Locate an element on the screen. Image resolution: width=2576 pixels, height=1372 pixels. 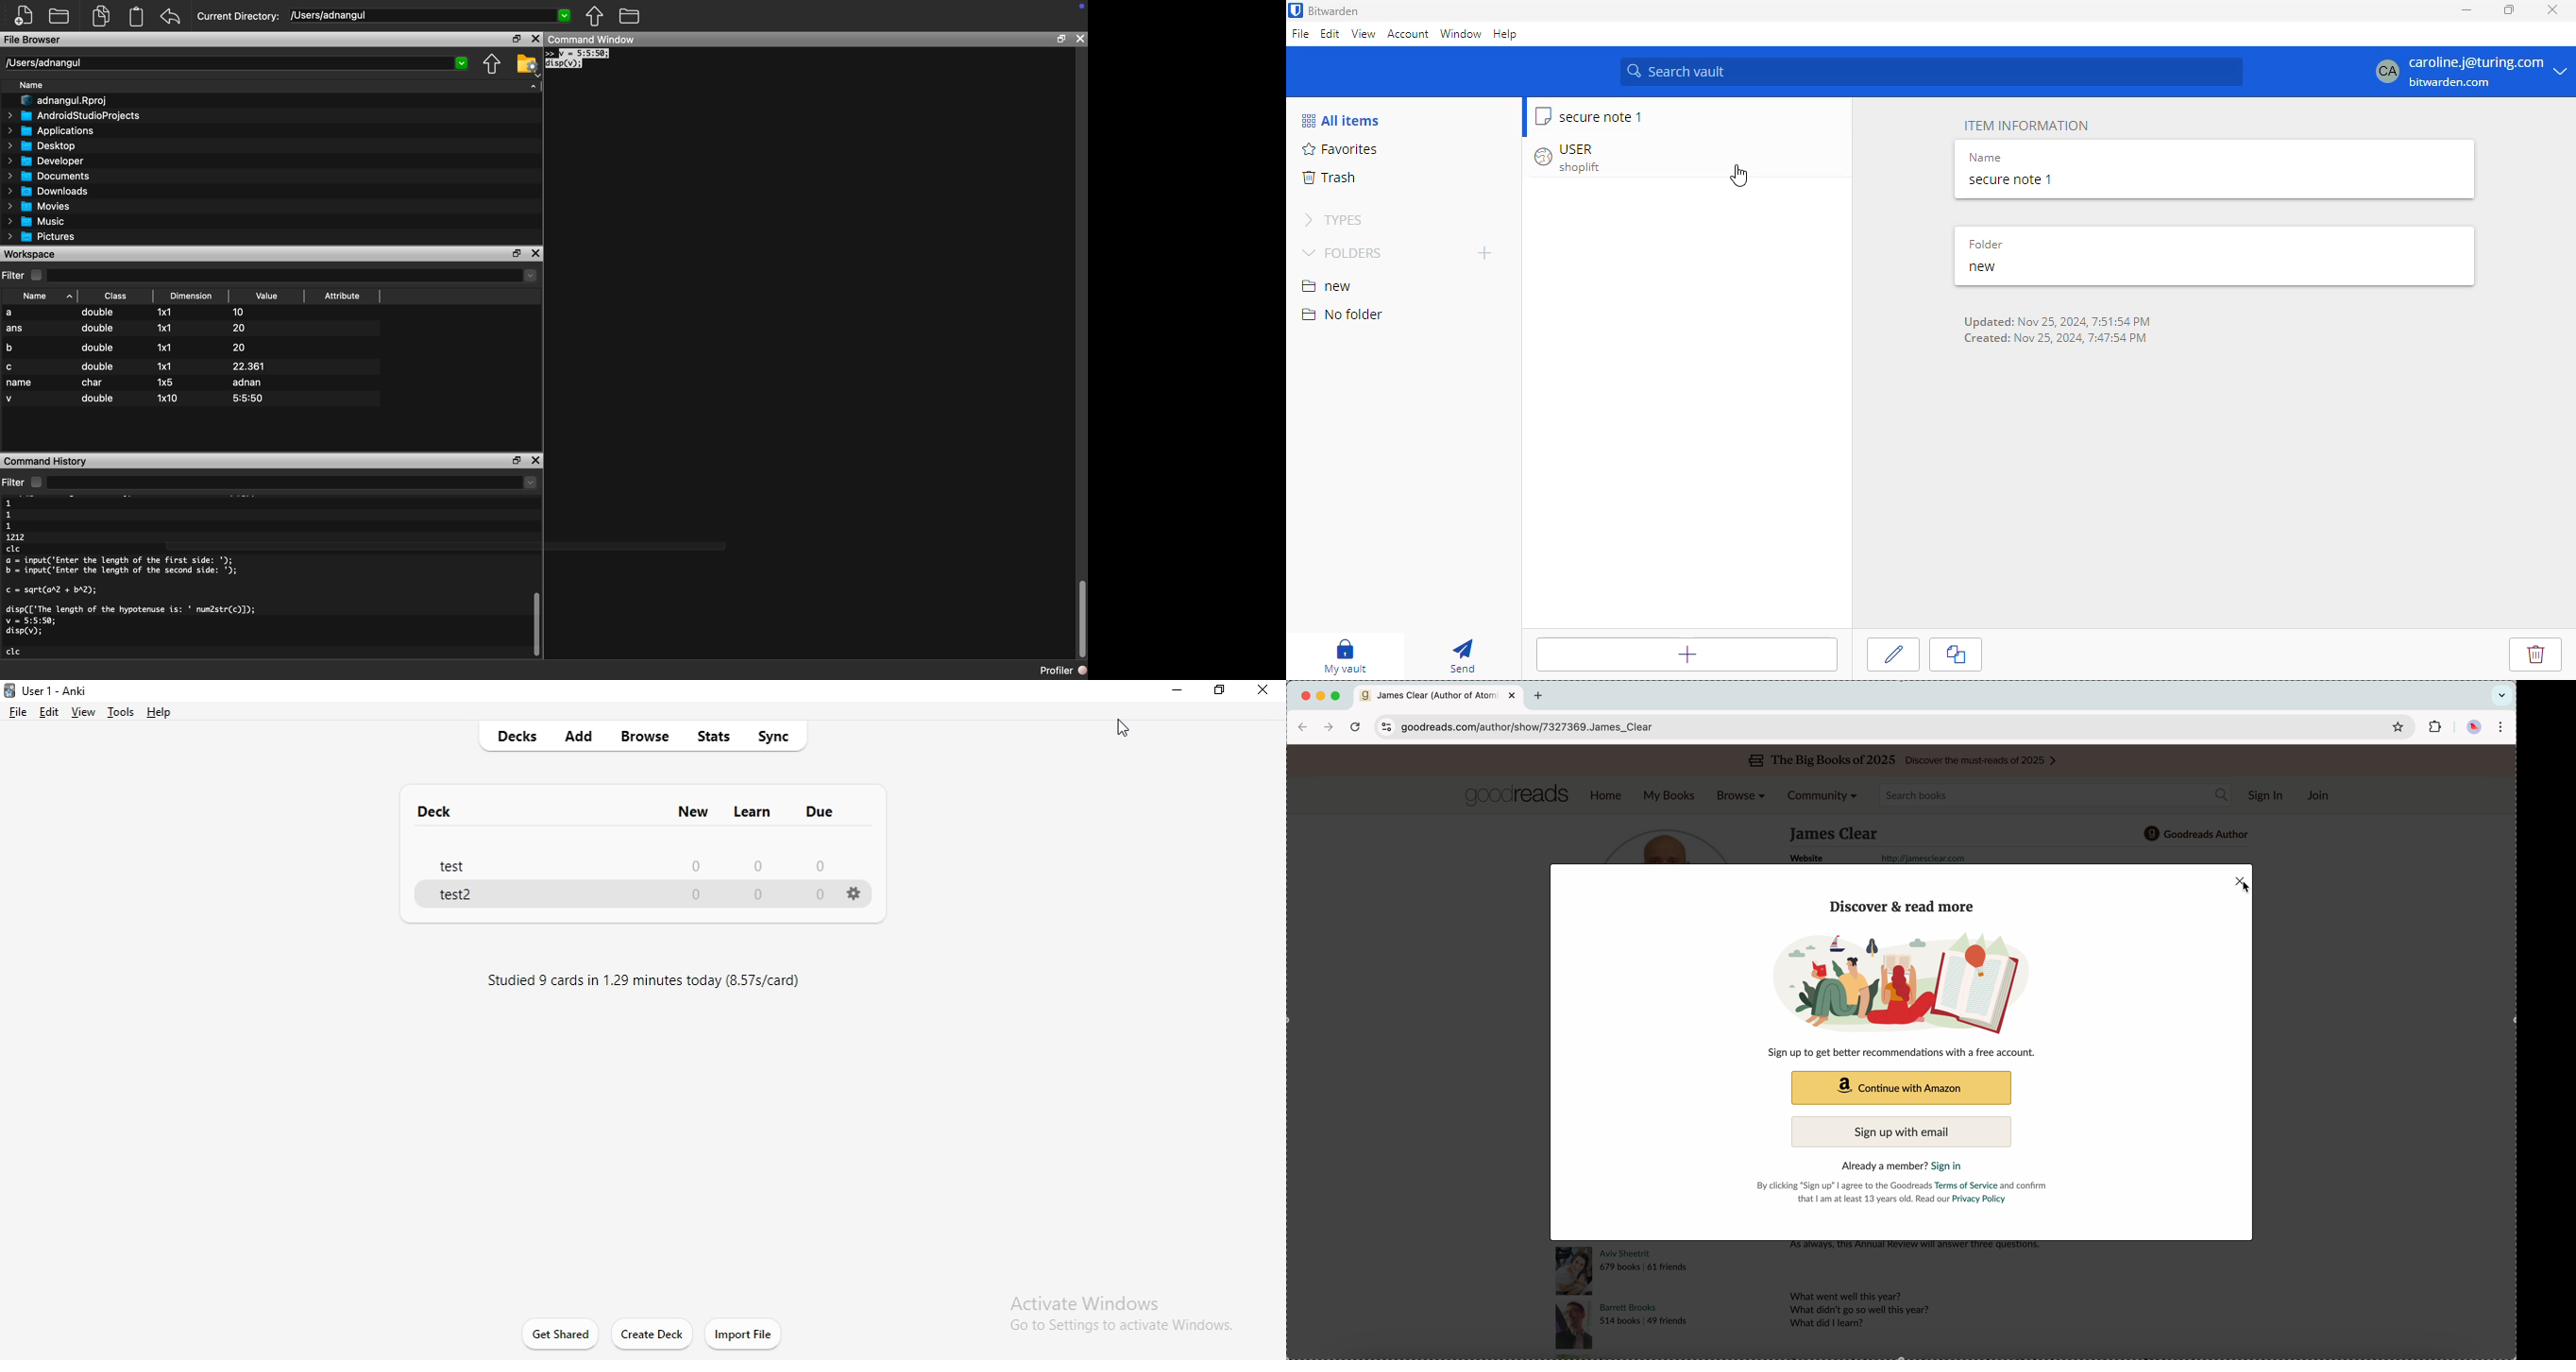
Current Directory: is located at coordinates (236, 16).